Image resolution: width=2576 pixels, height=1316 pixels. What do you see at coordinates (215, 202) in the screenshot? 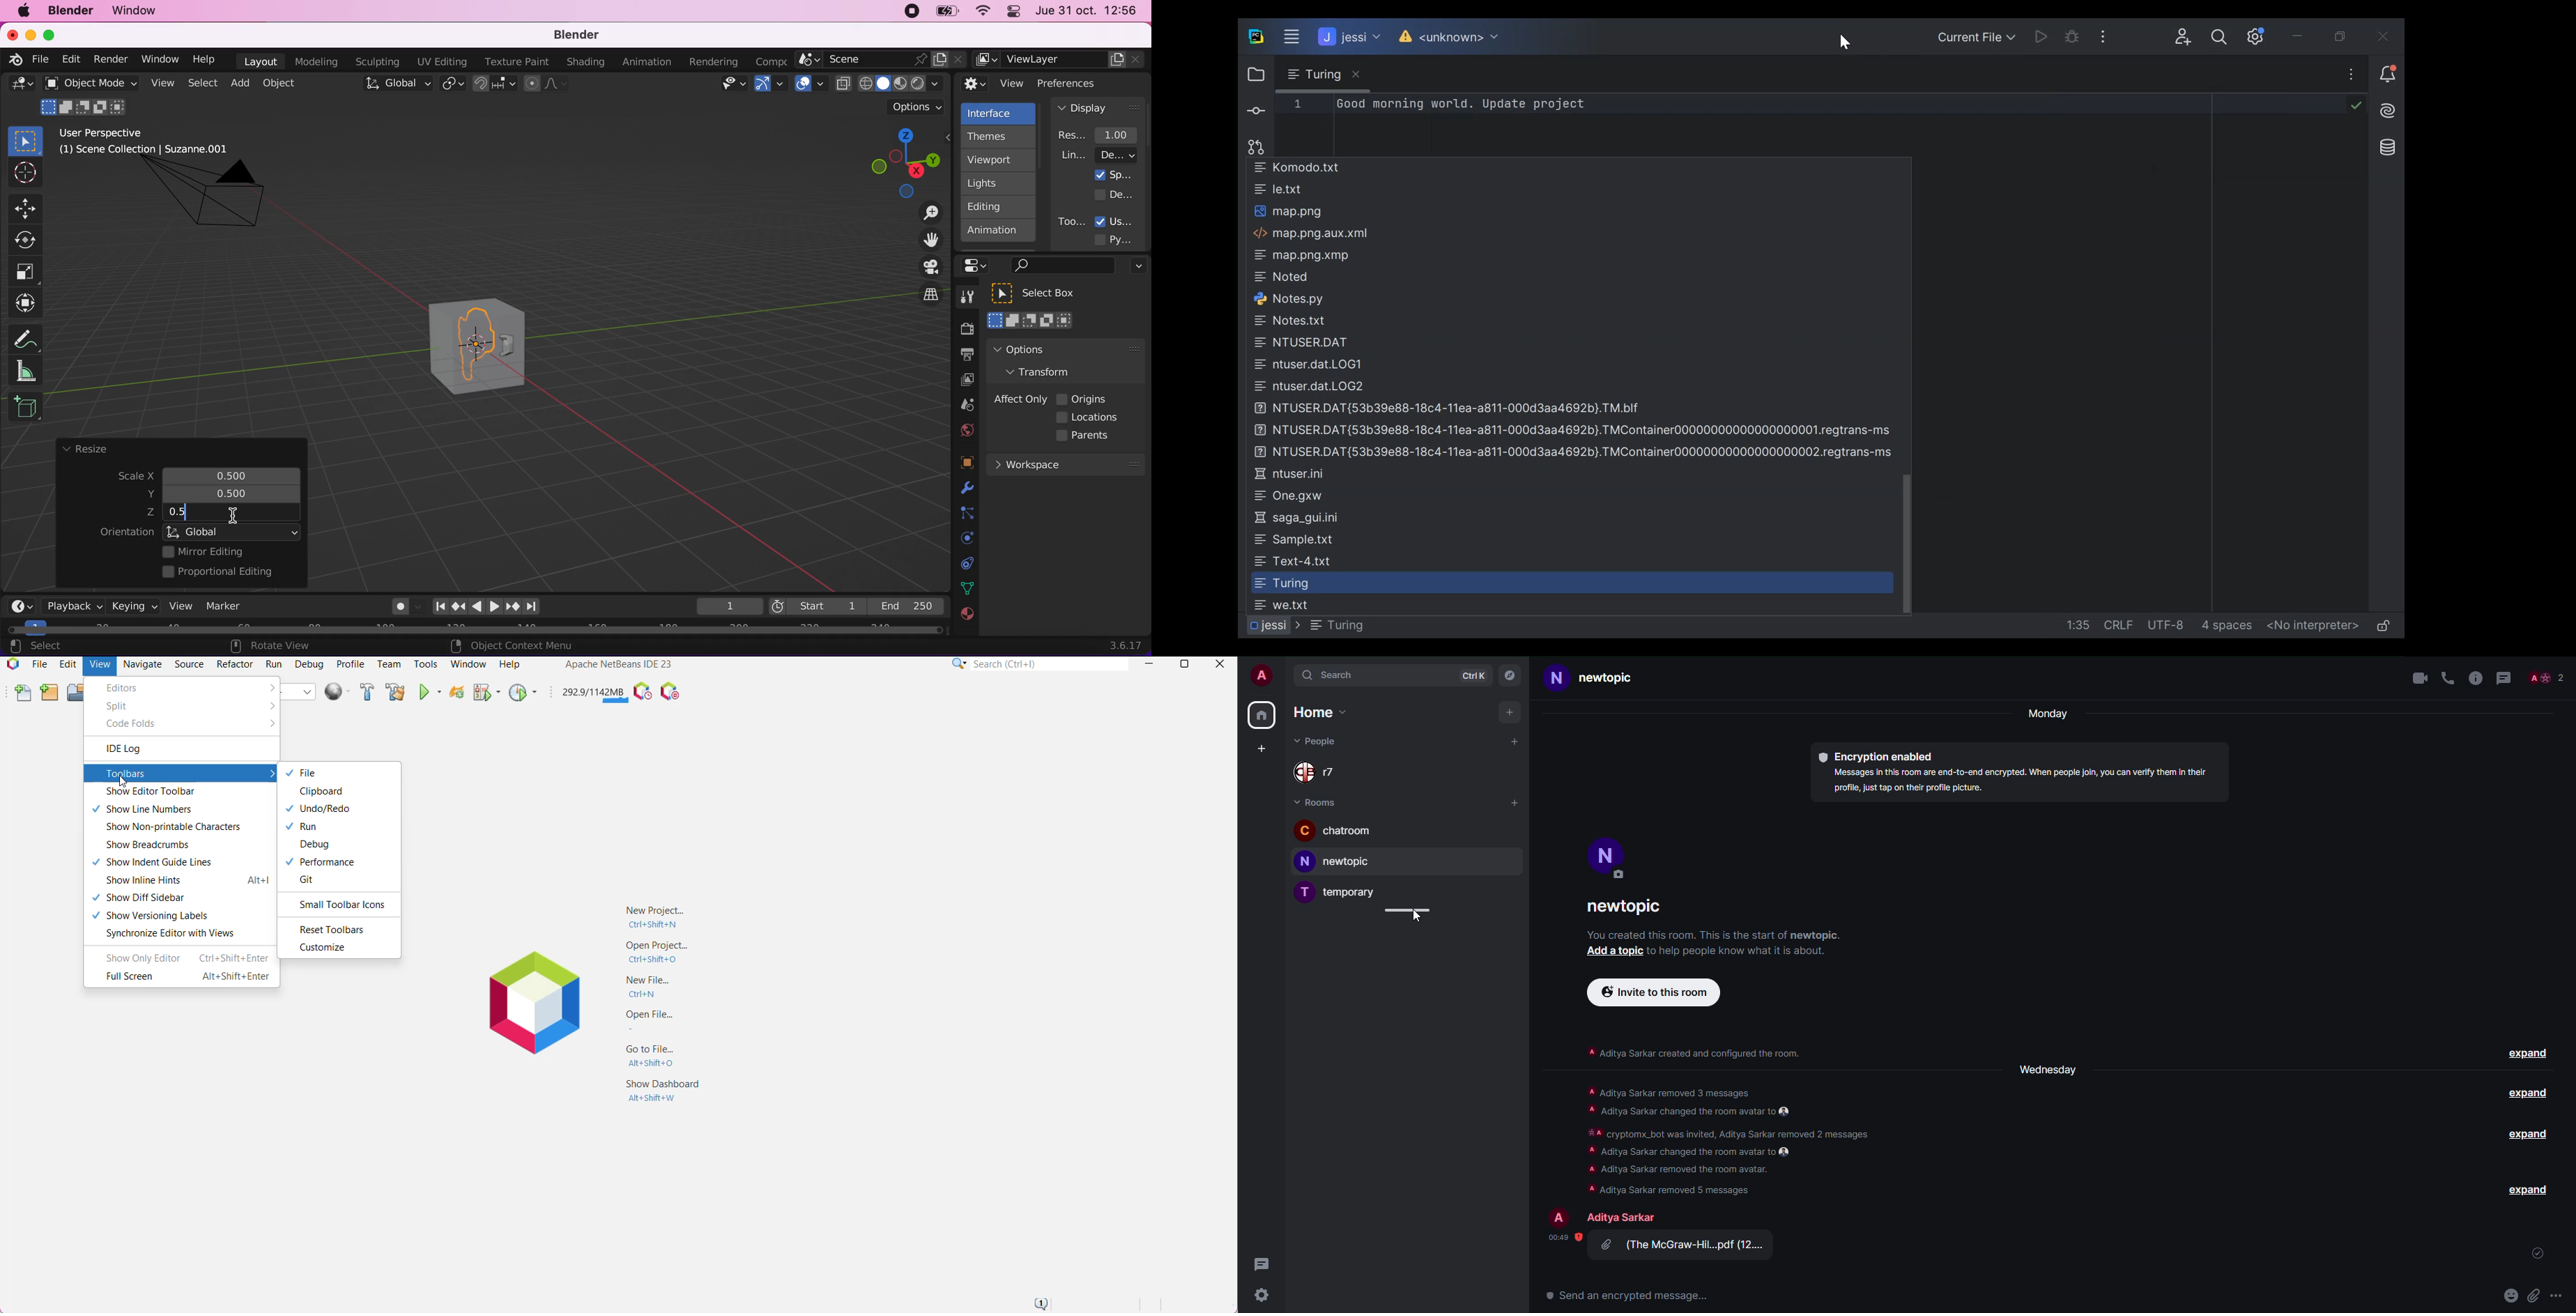
I see `camera` at bounding box center [215, 202].